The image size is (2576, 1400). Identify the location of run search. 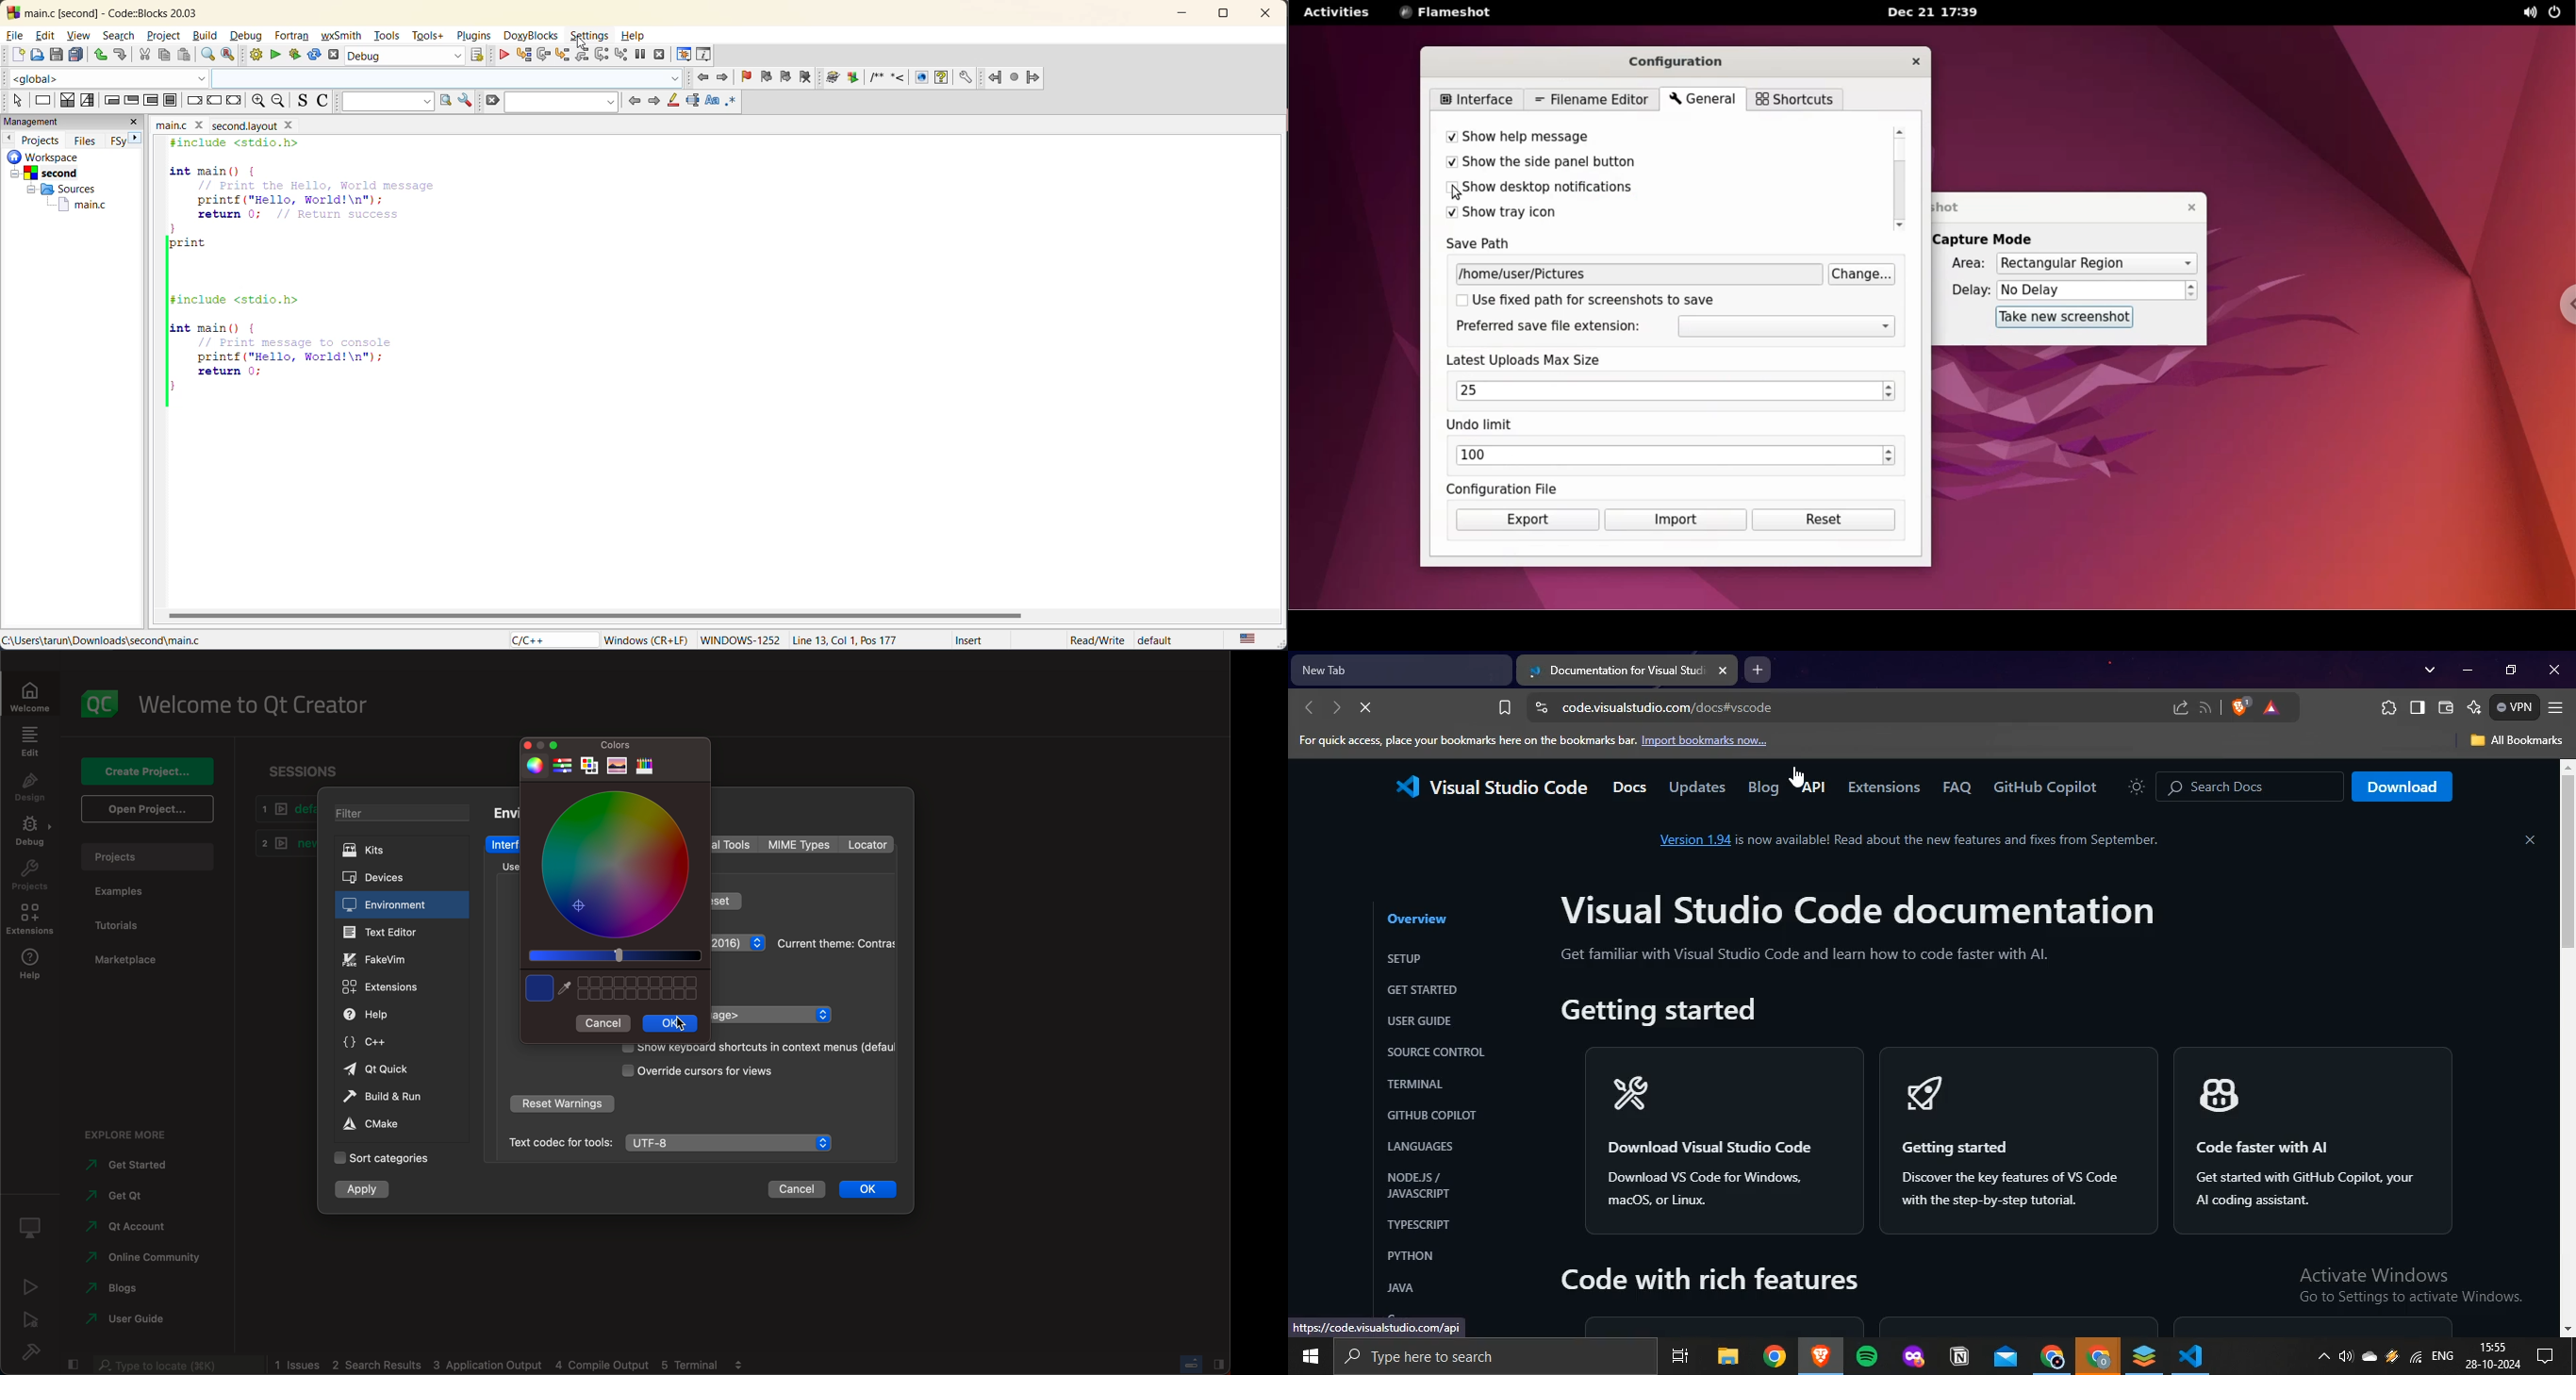
(443, 101).